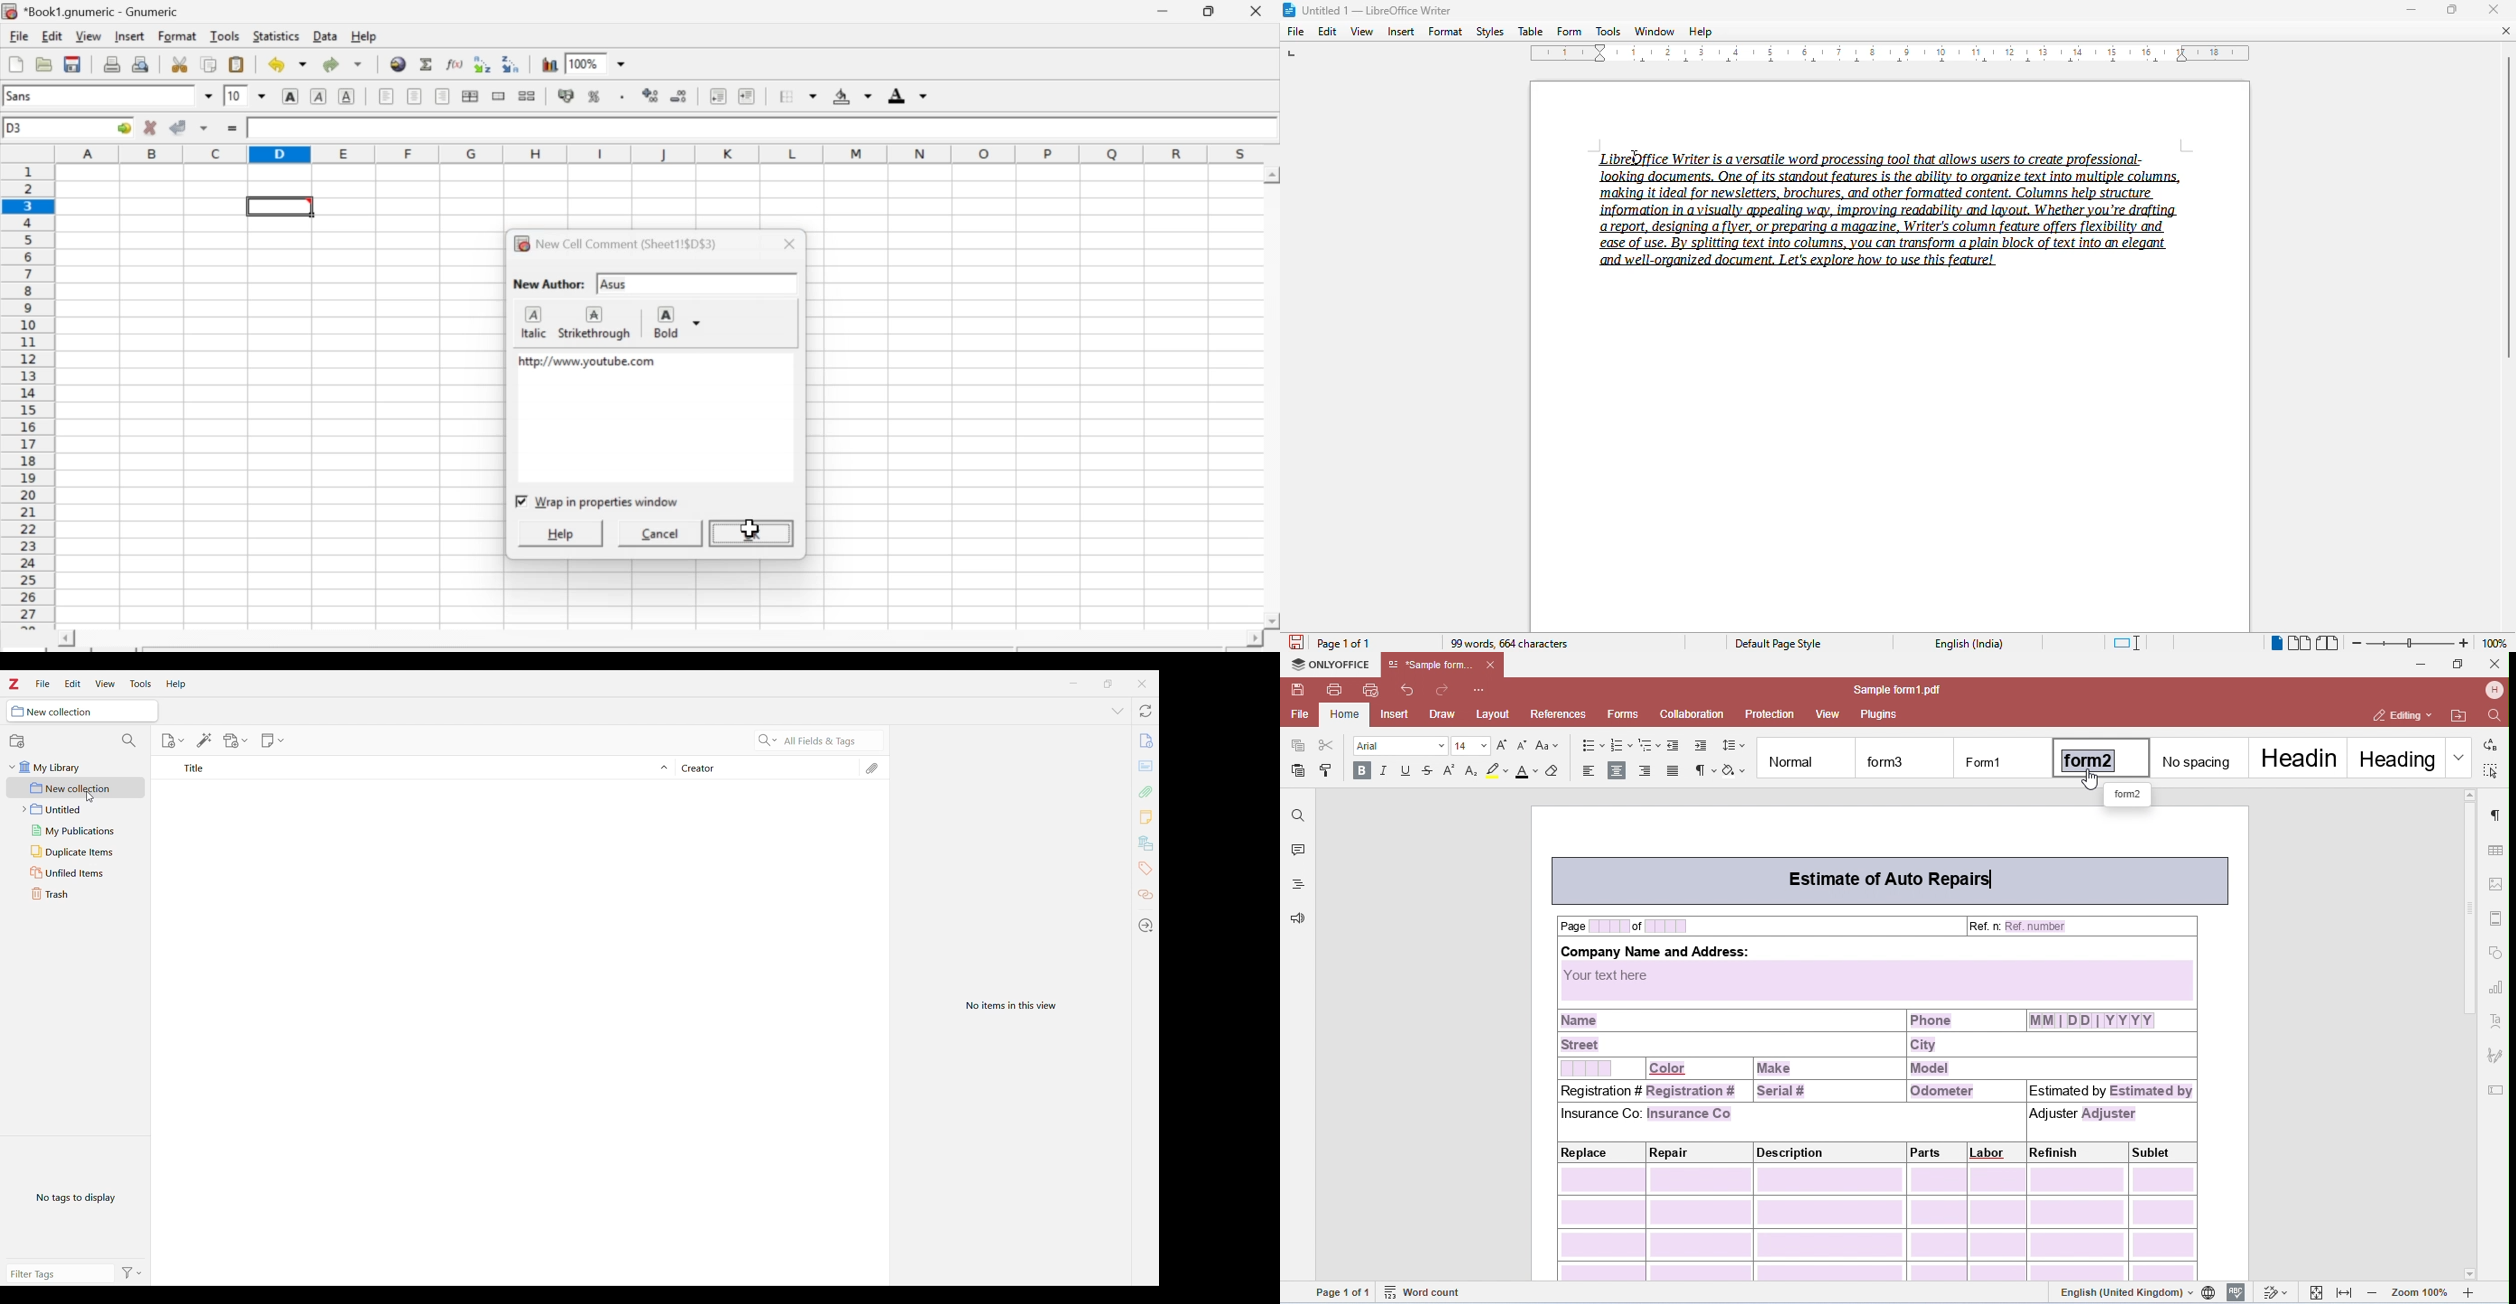 The width and height of the screenshot is (2520, 1316). I want to click on cursor, so click(751, 526).